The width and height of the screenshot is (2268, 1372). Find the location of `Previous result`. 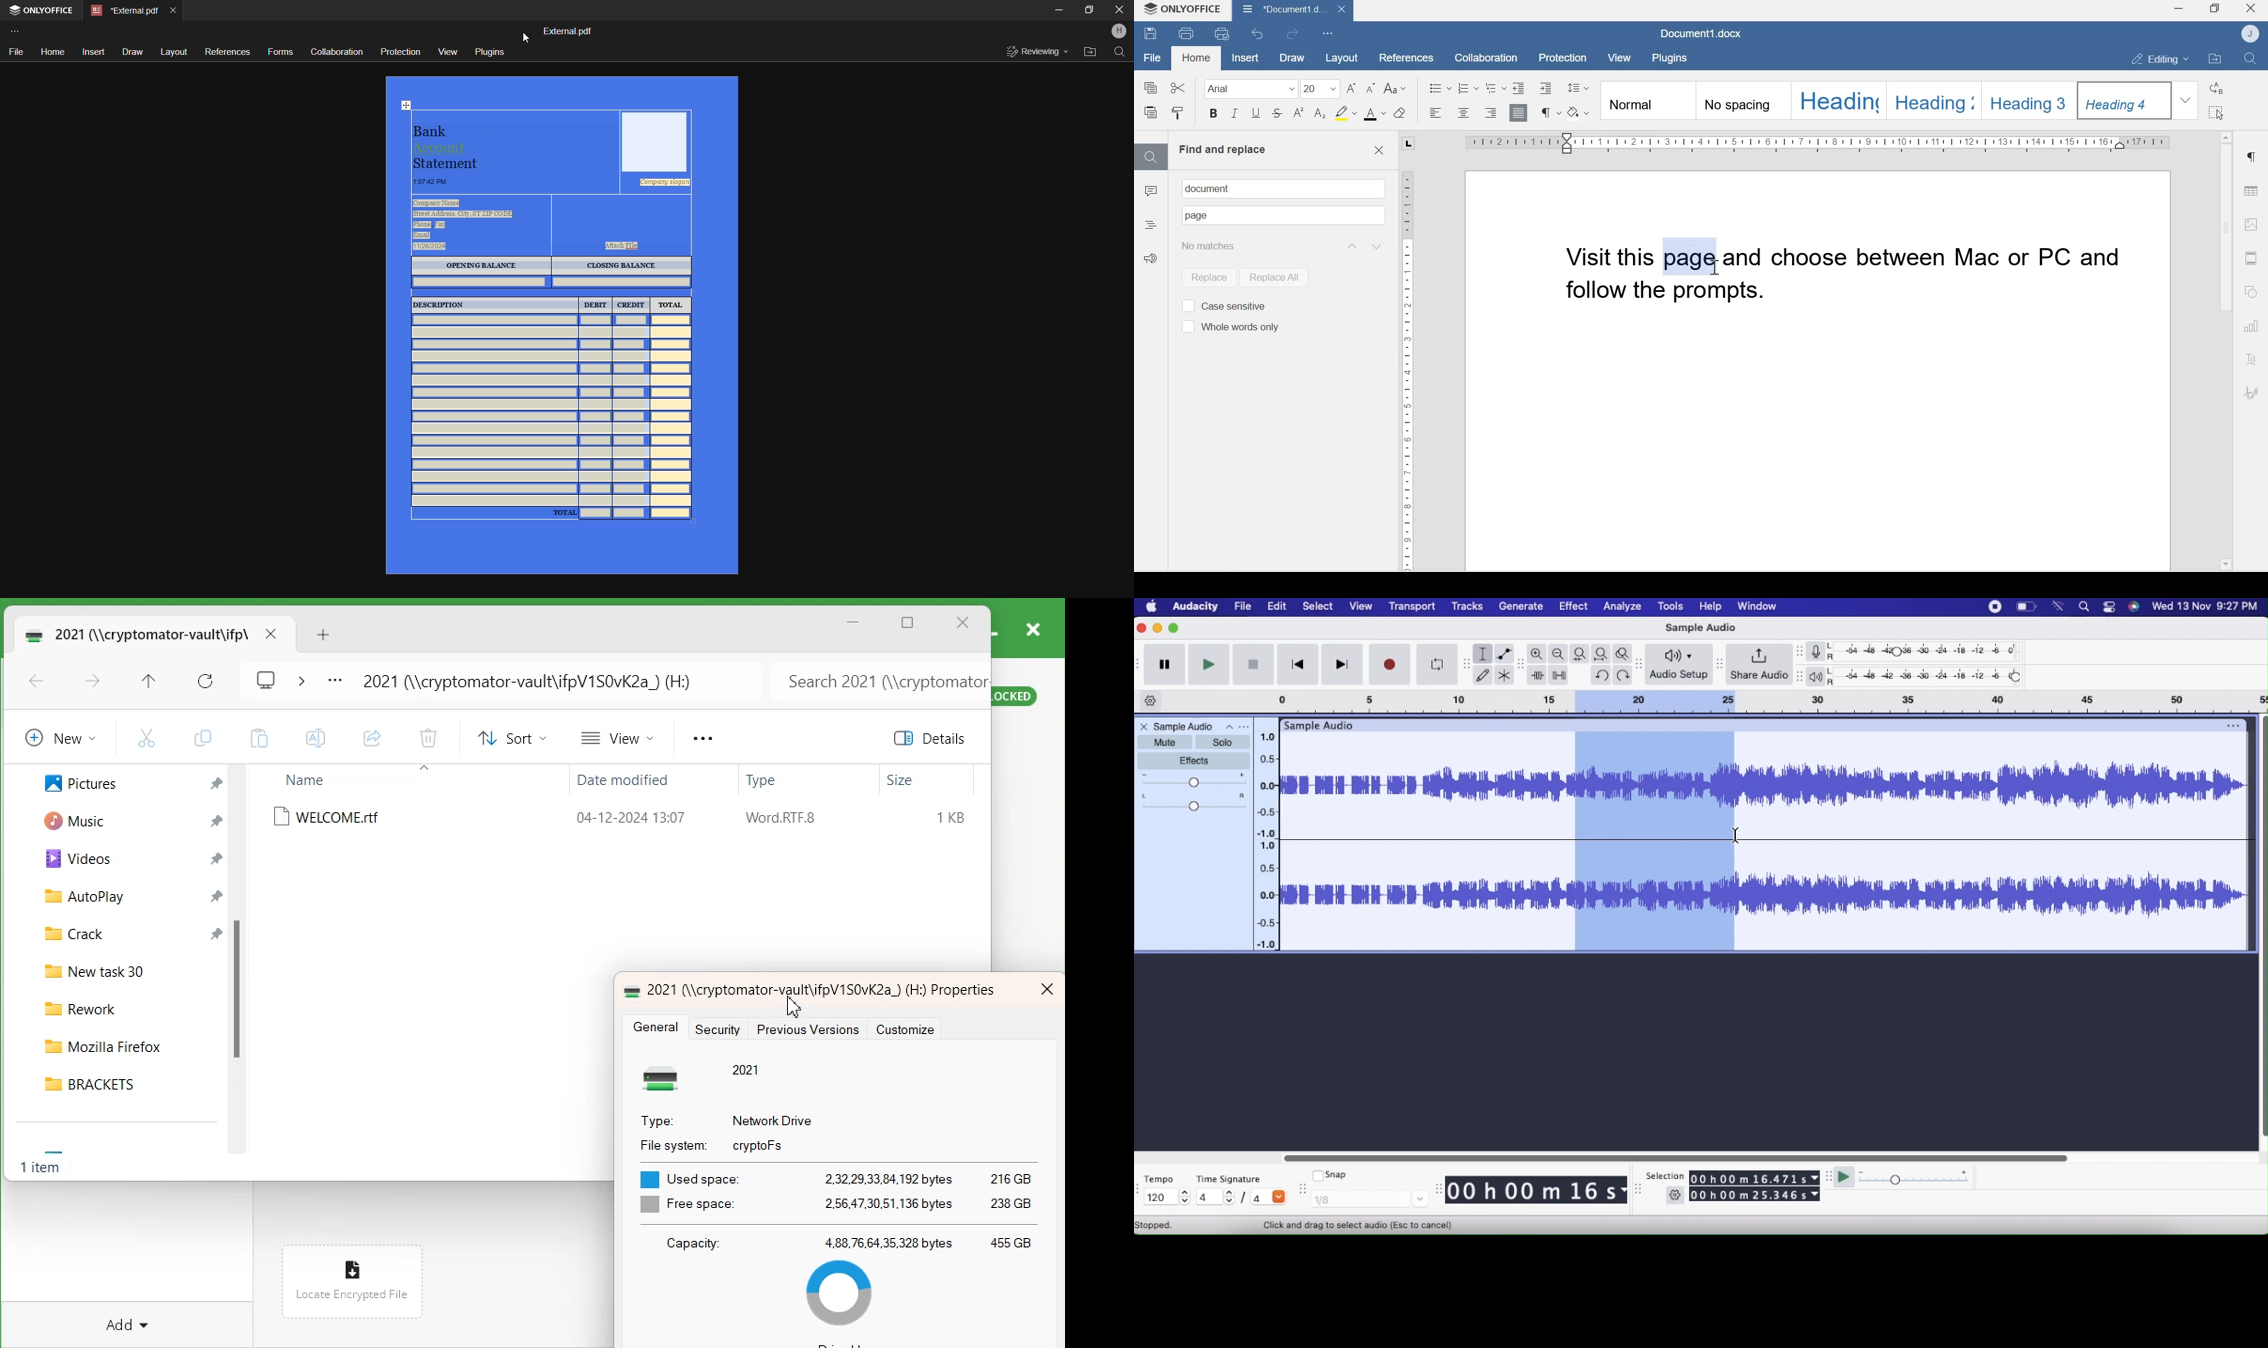

Previous result is located at coordinates (1351, 246).